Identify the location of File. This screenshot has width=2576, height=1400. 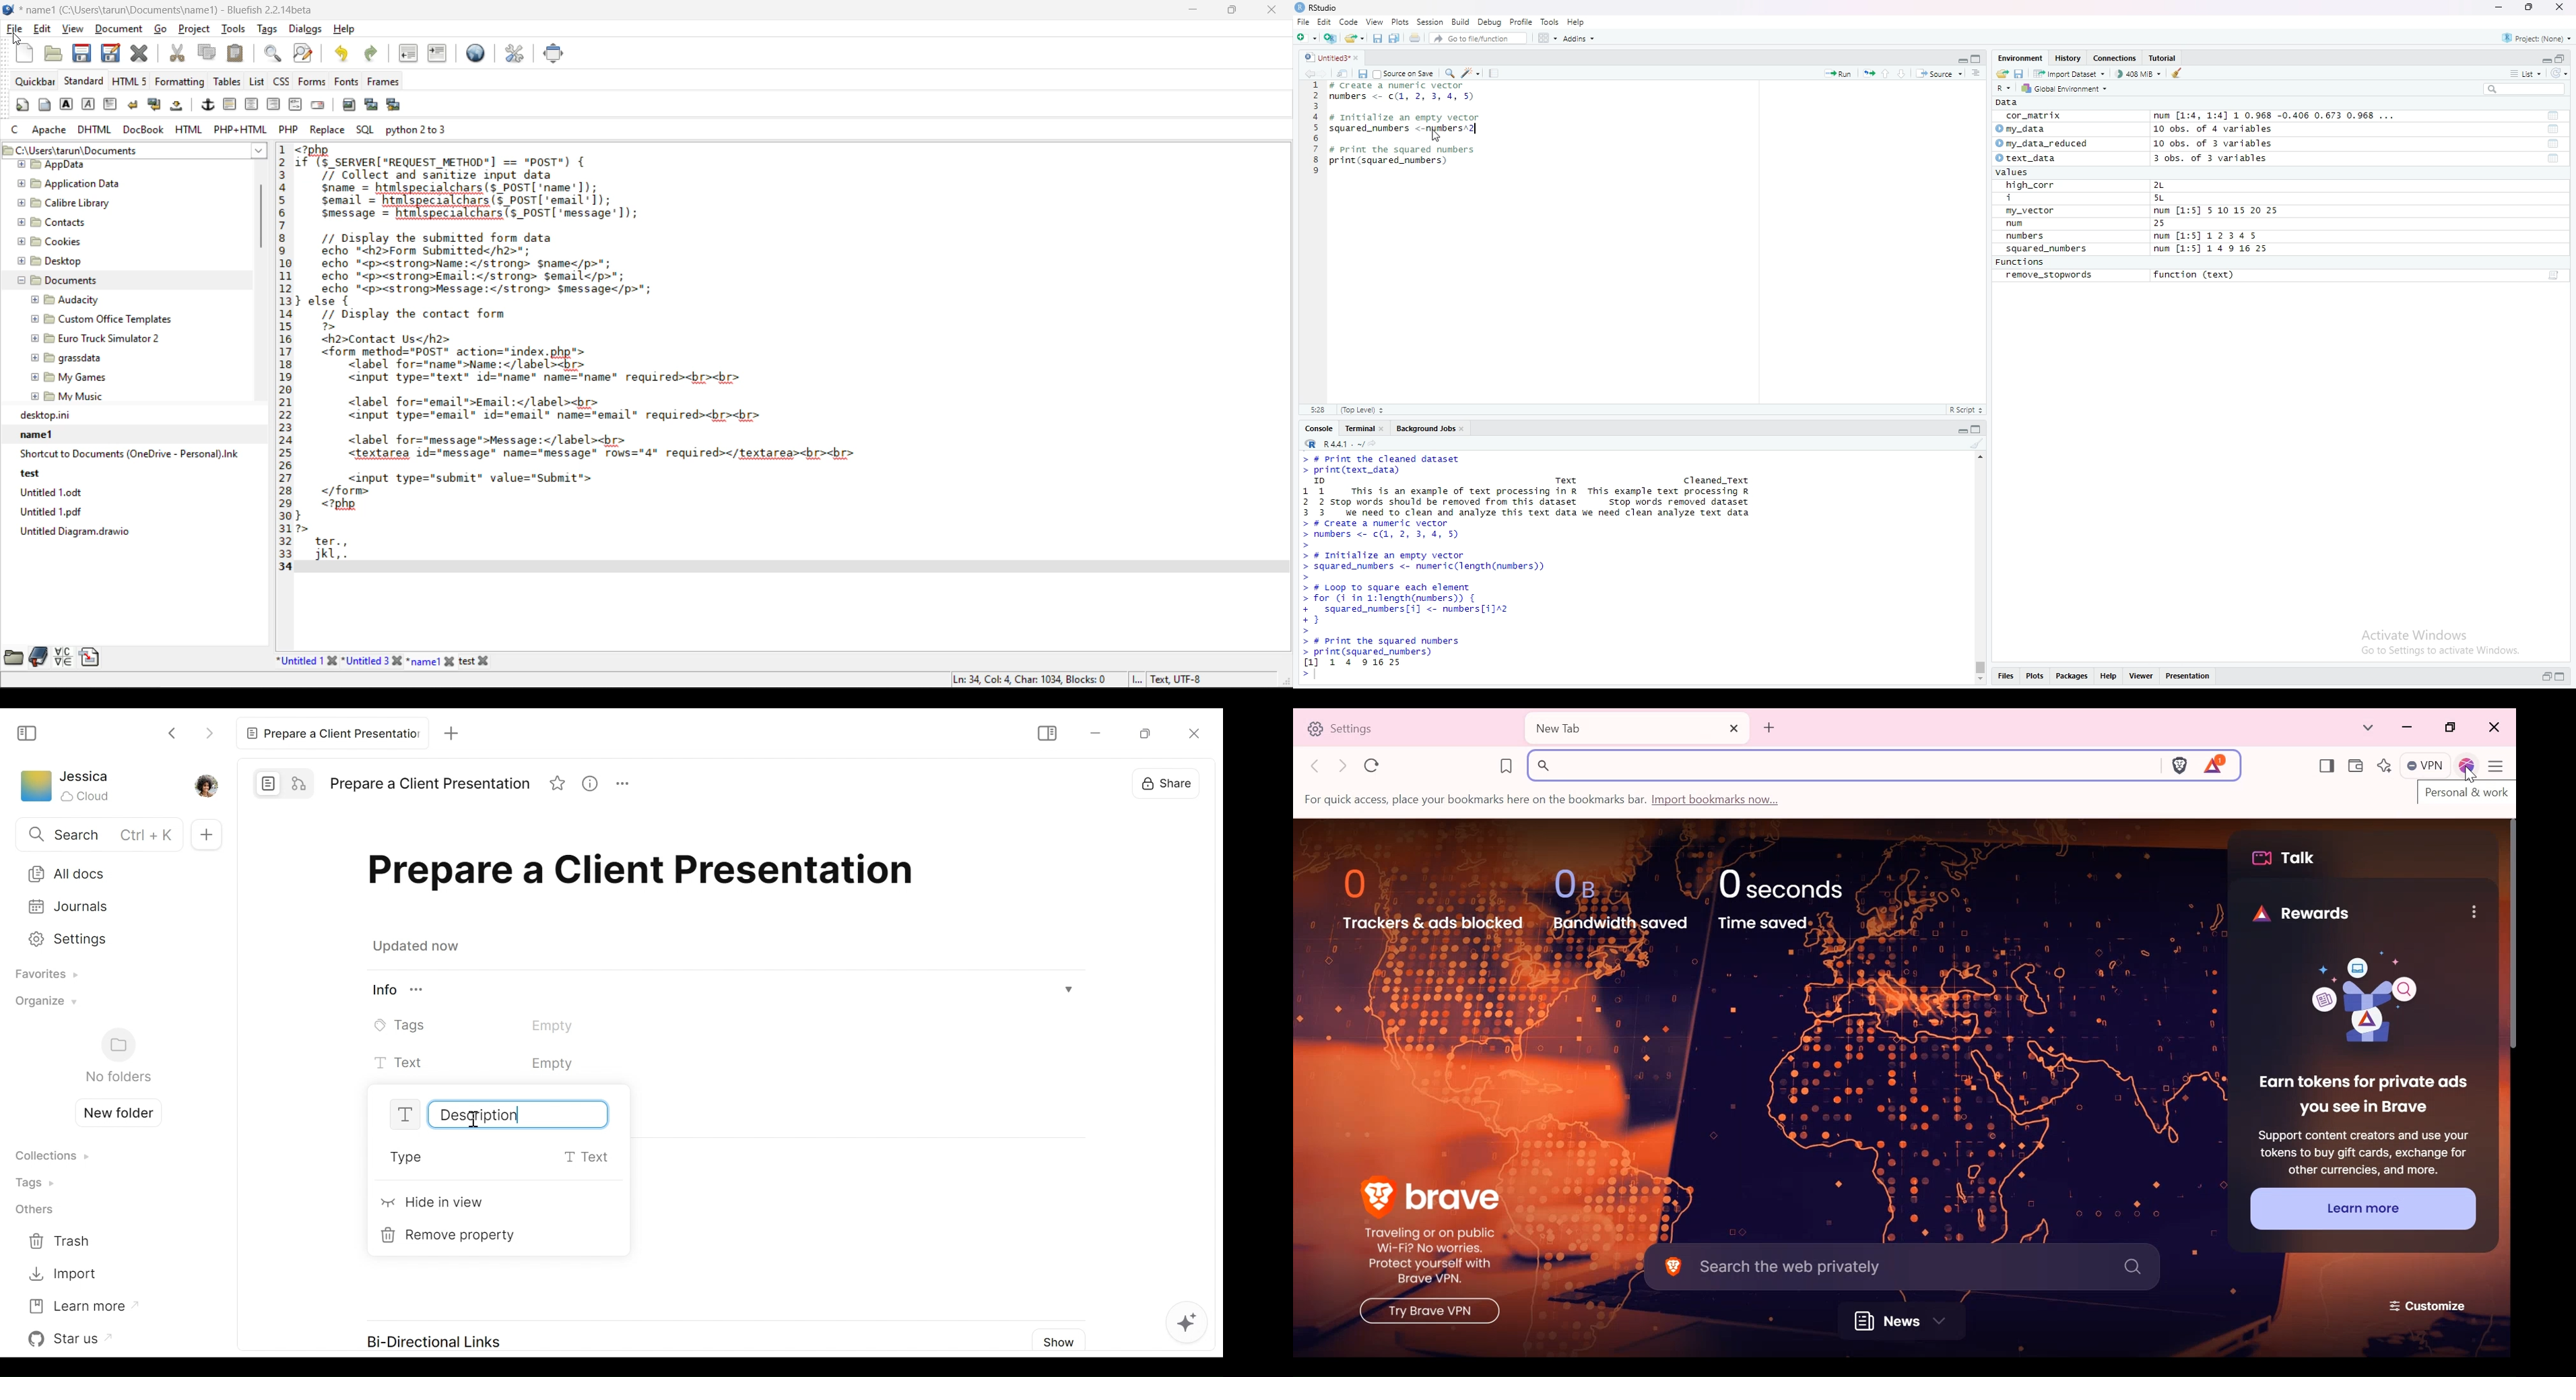
(1303, 21).